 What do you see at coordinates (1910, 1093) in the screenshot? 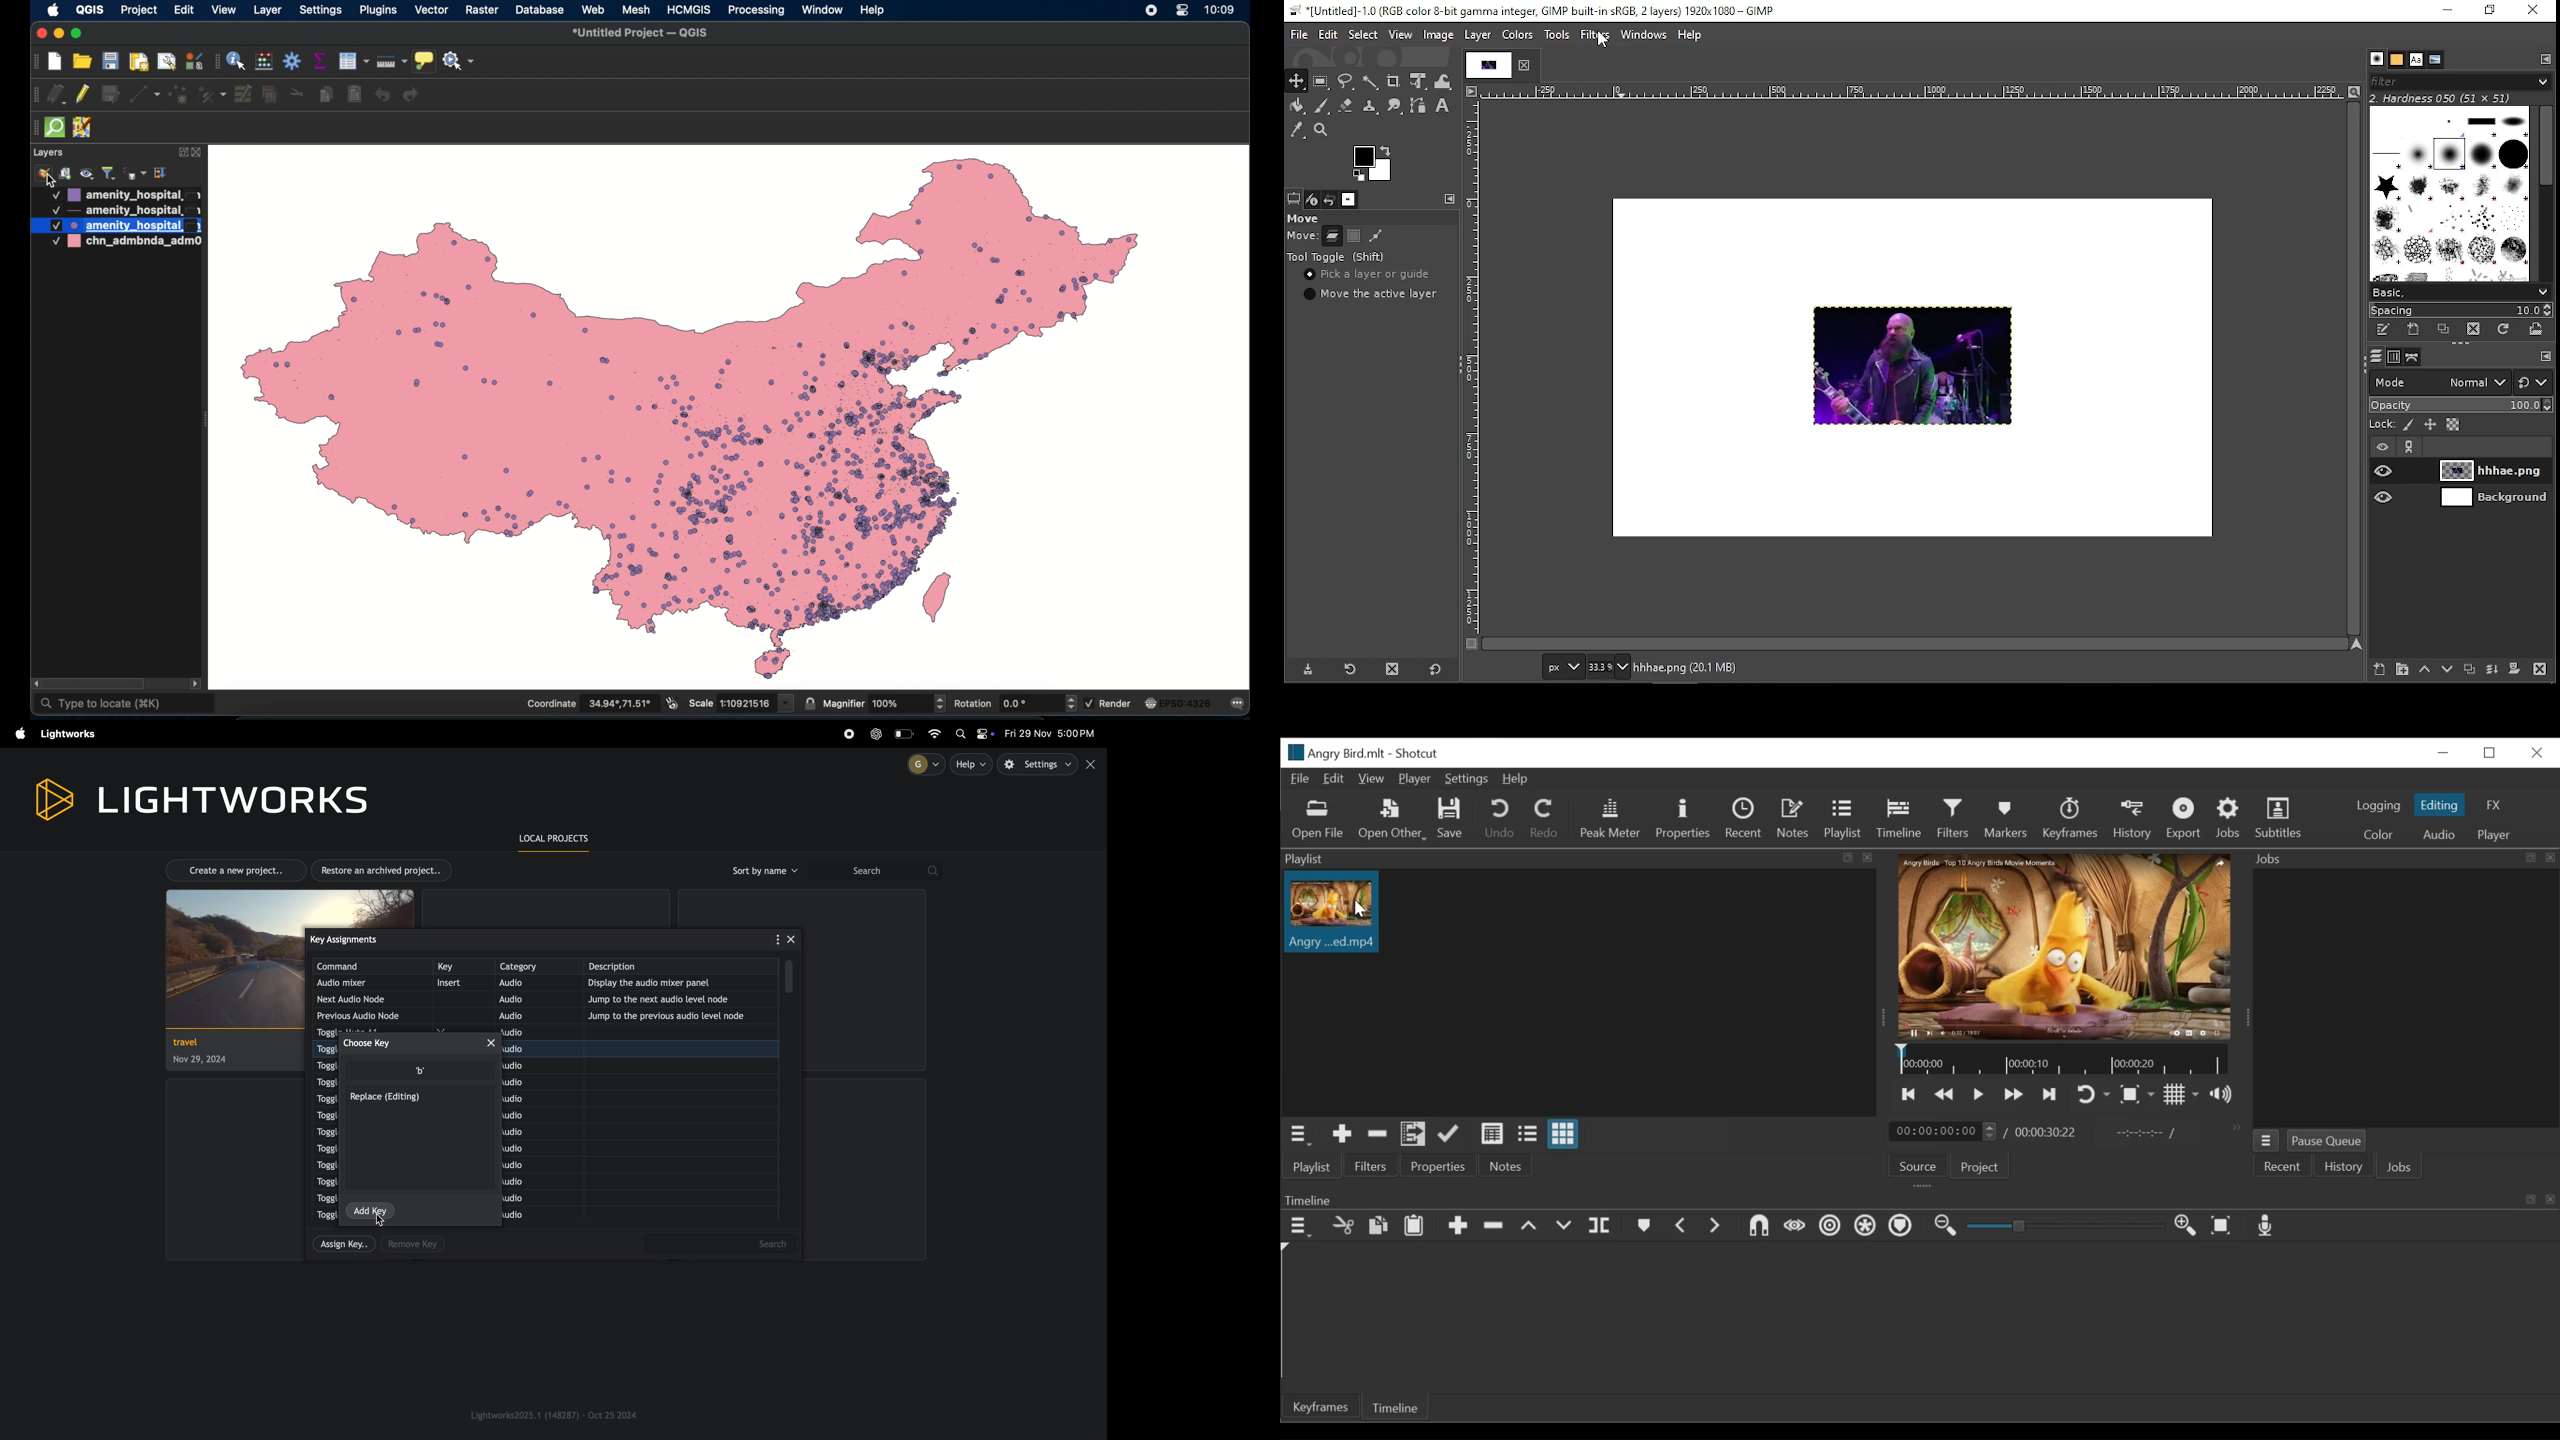
I see `Skip to the previous point` at bounding box center [1910, 1093].